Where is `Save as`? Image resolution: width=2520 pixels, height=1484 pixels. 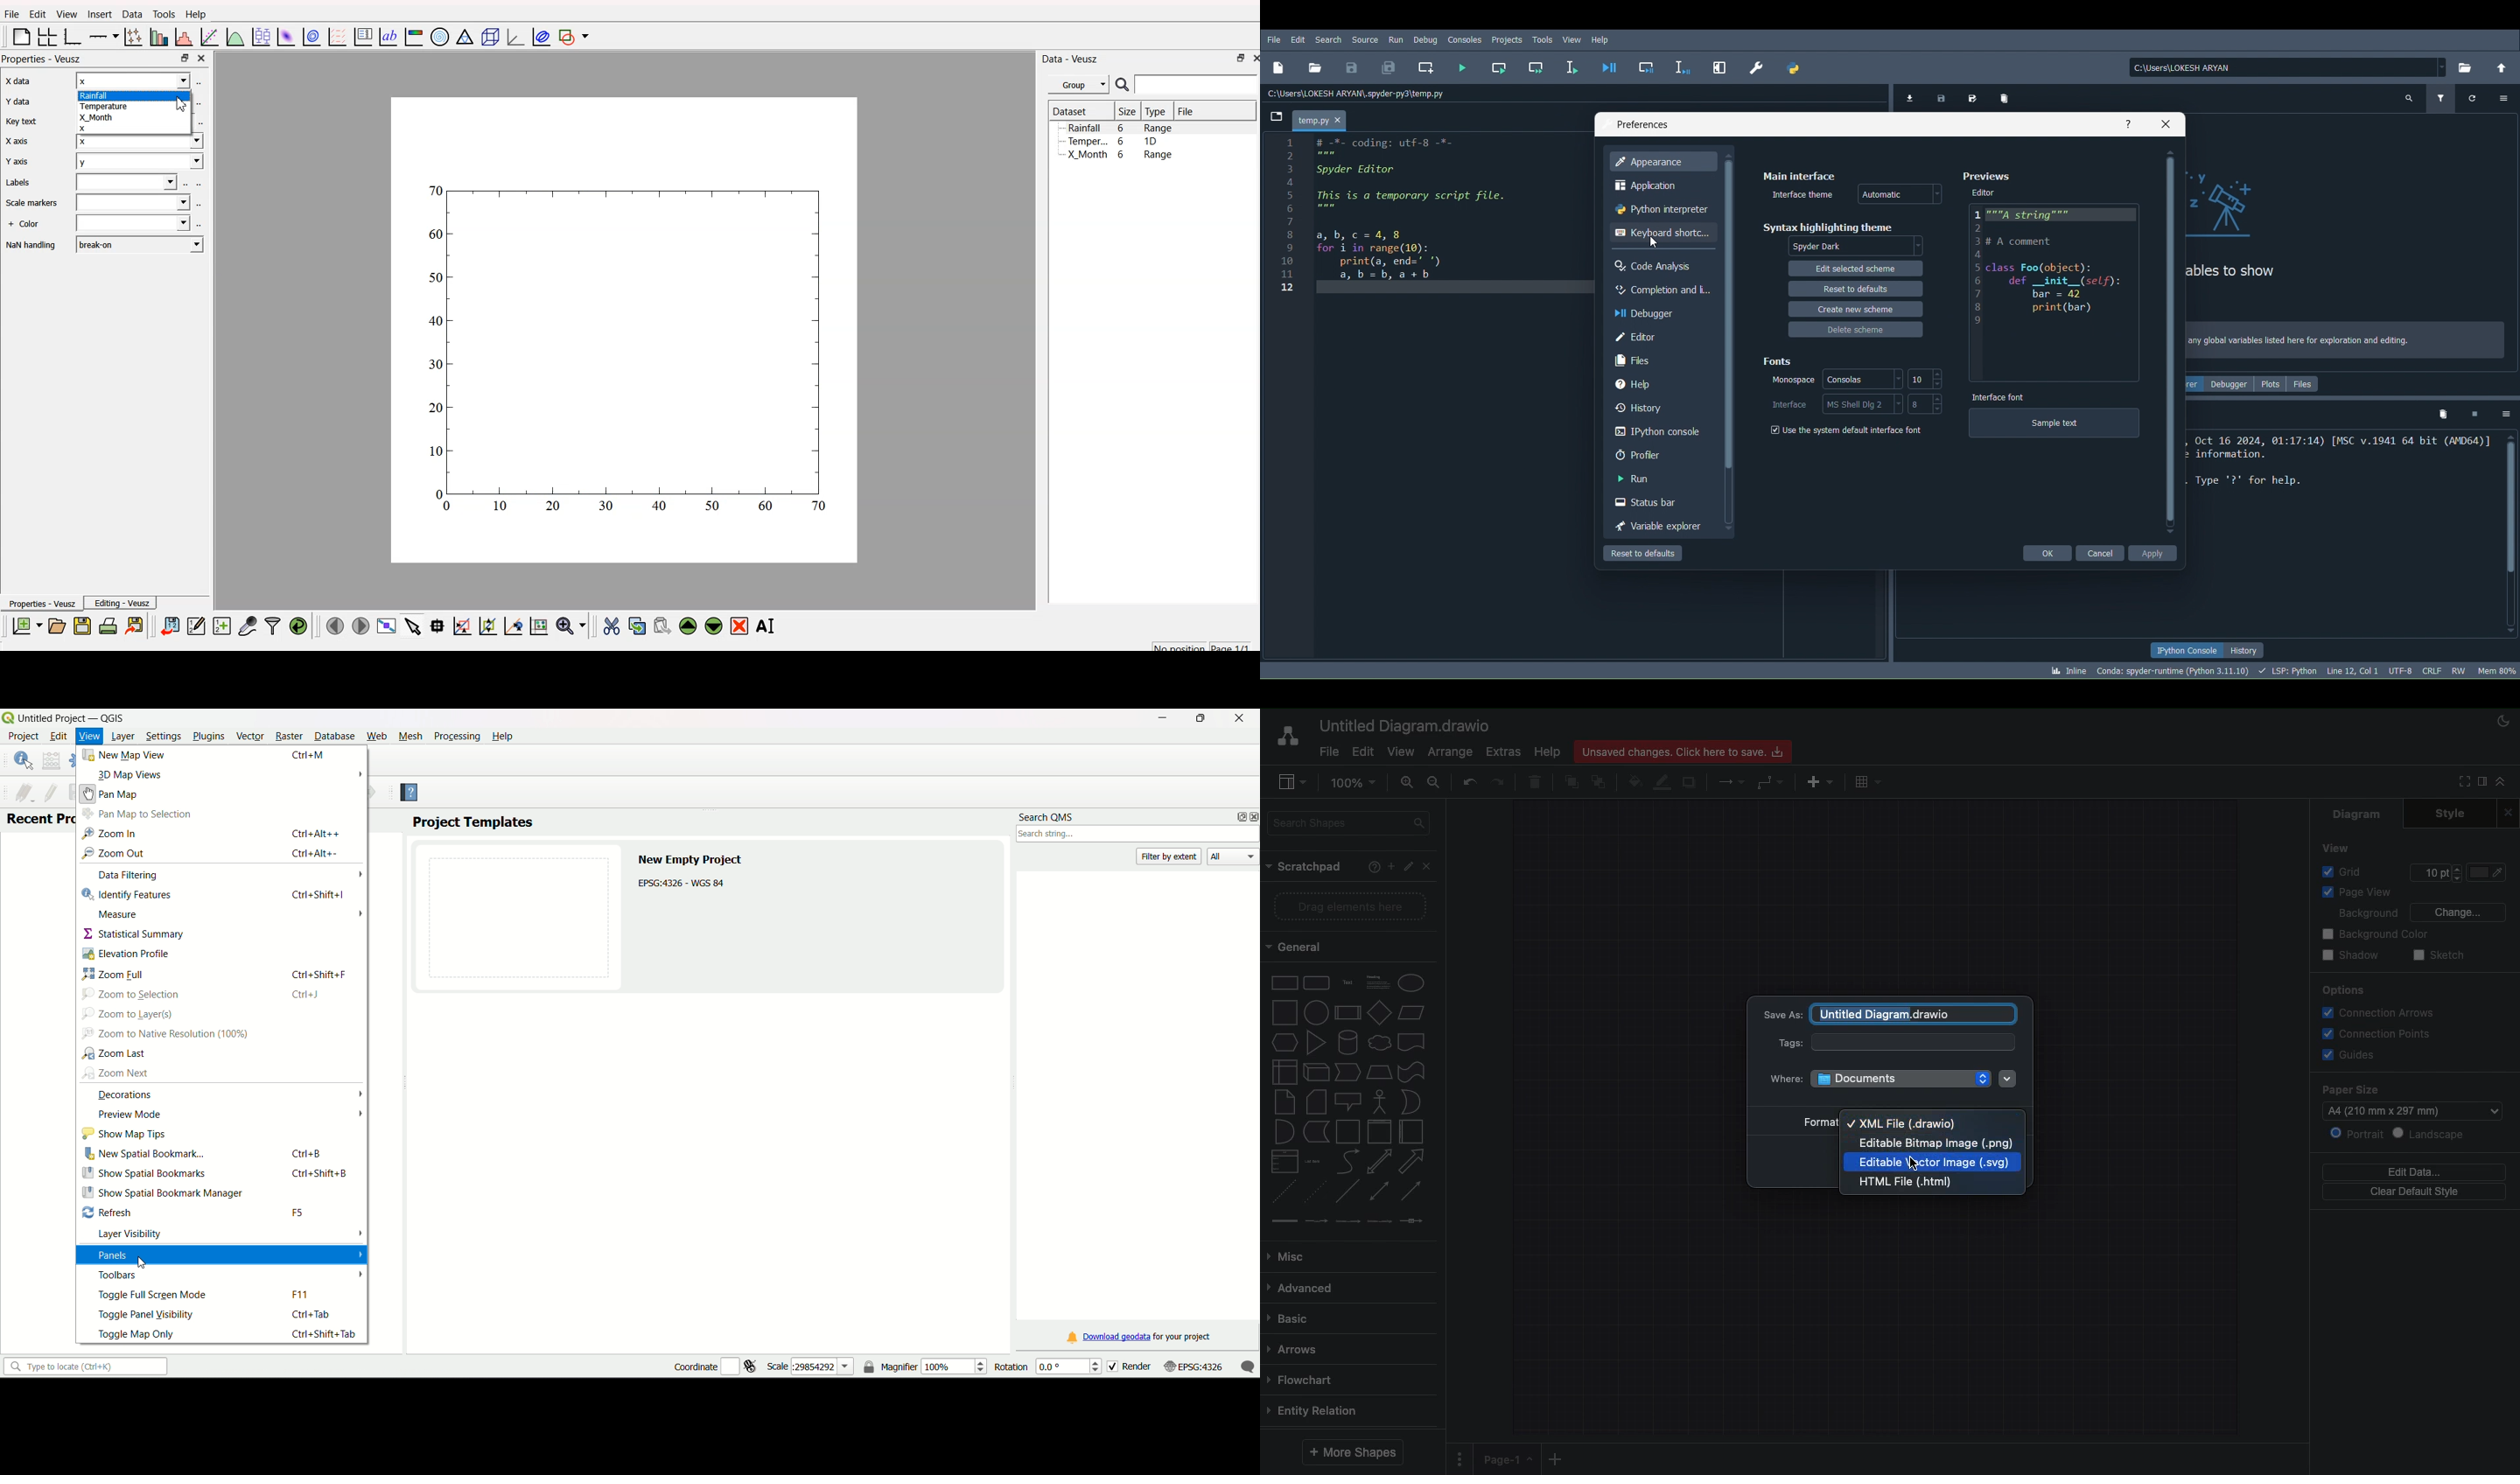 Save as is located at coordinates (1782, 1011).